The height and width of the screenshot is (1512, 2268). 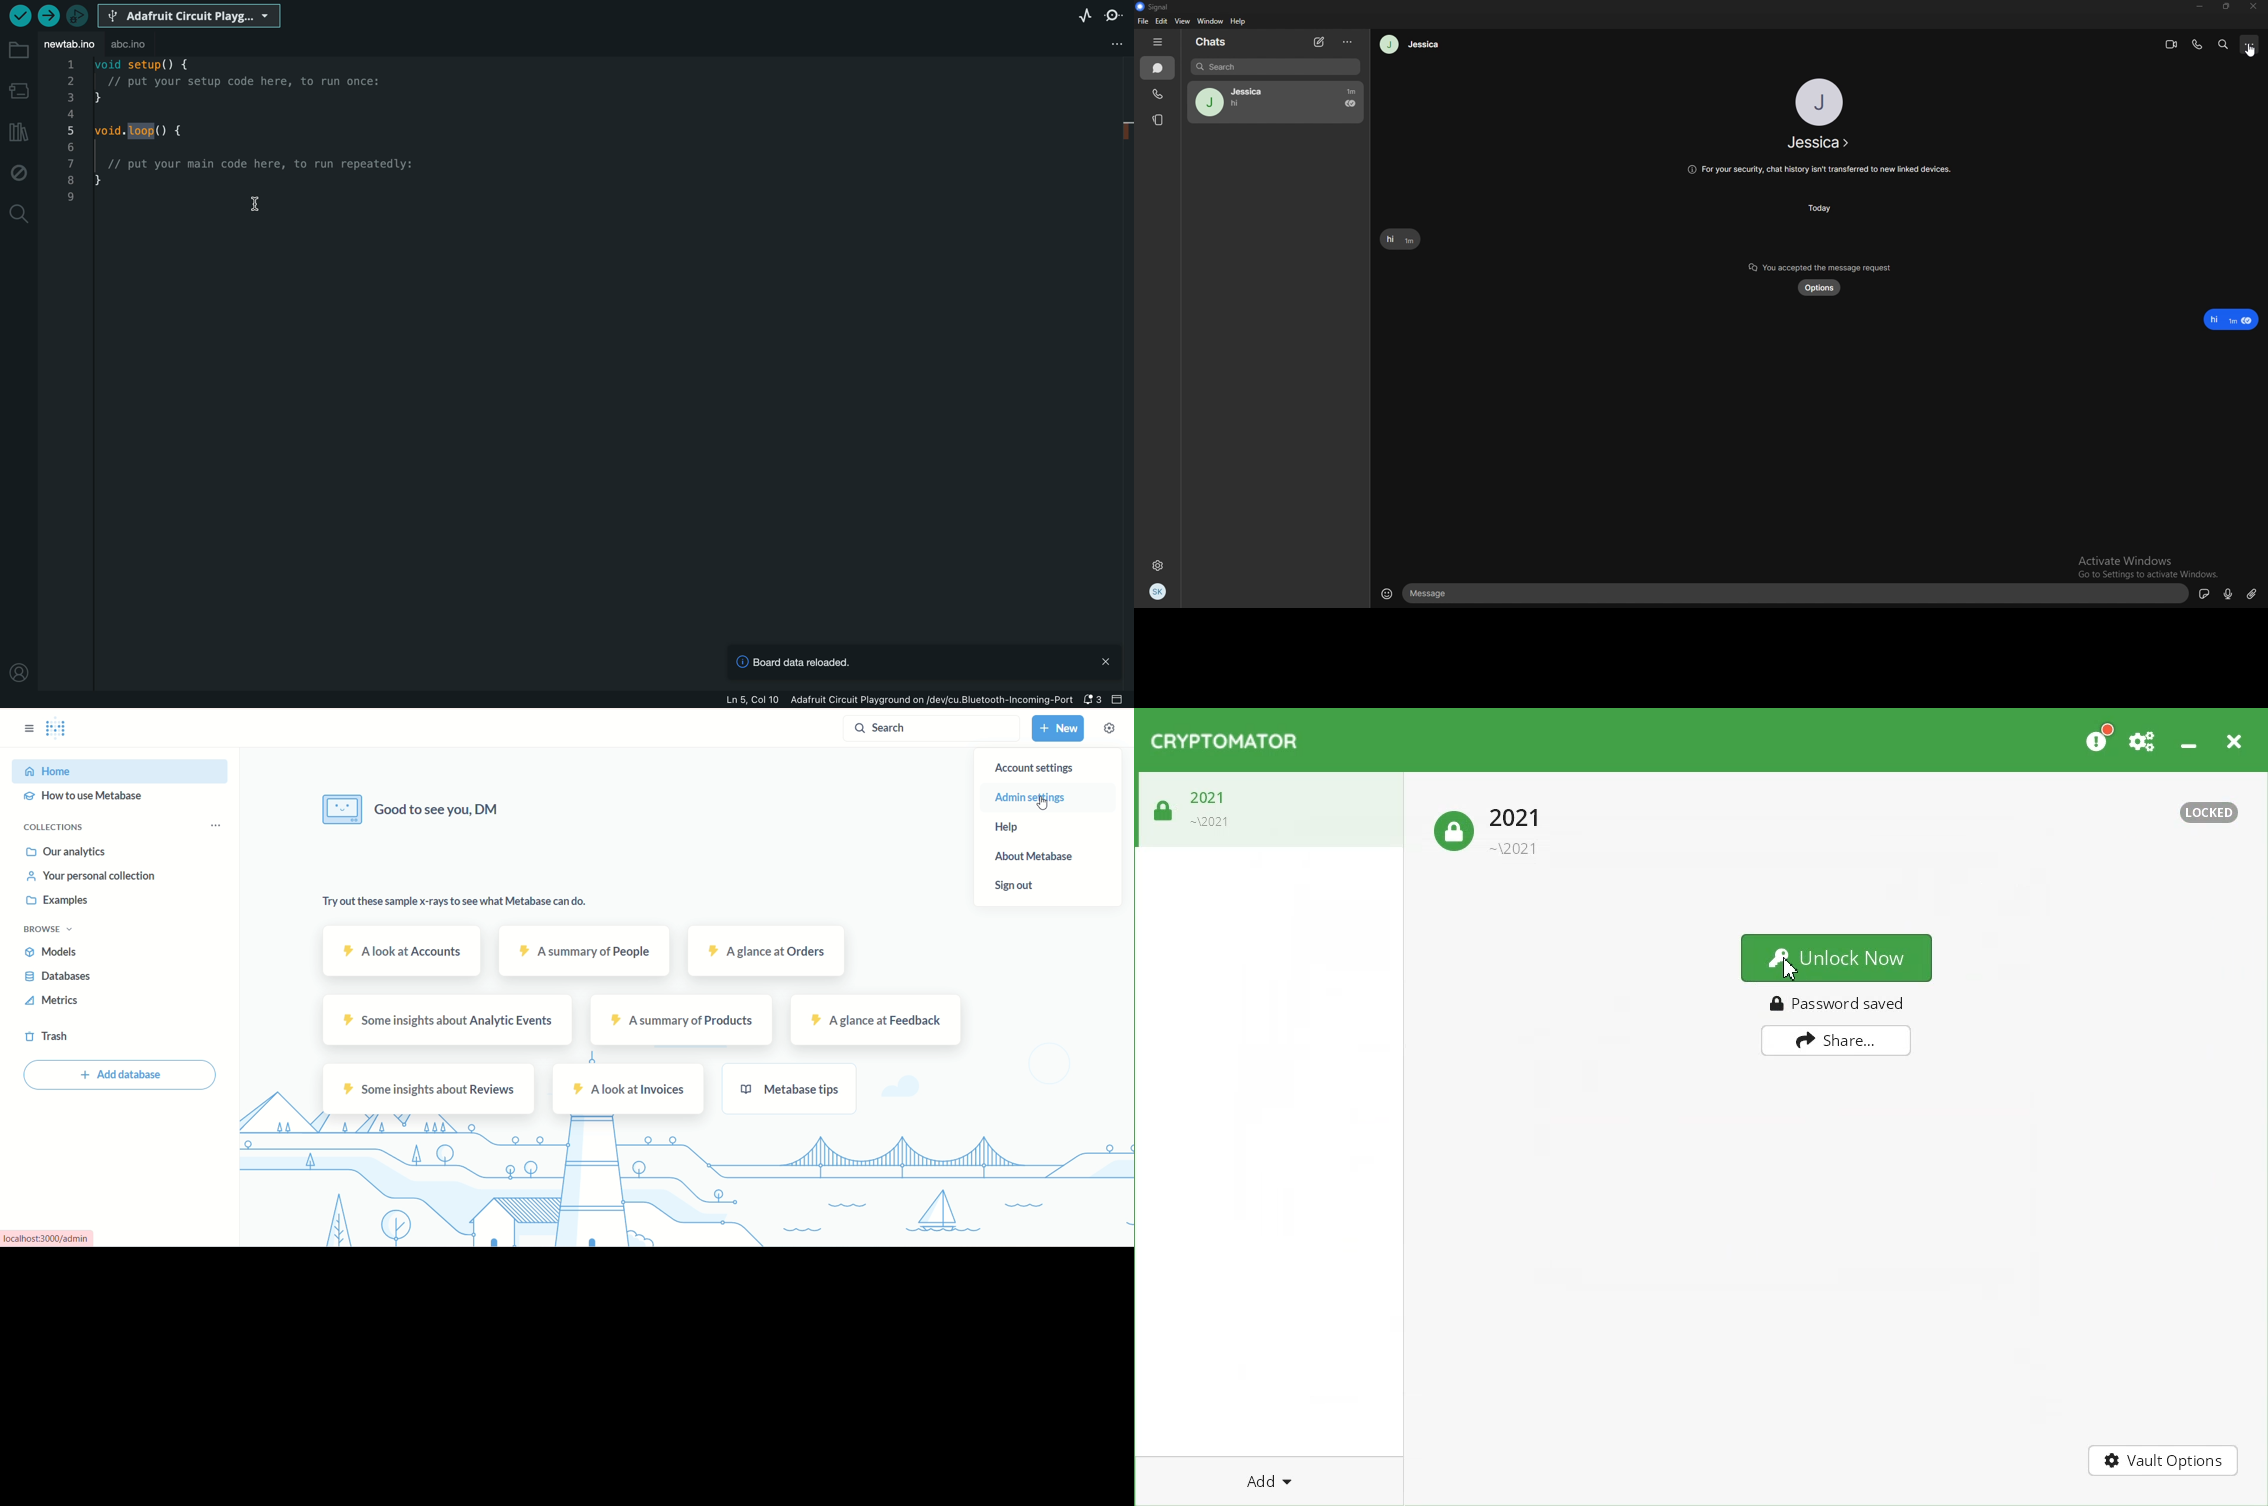 I want to click on Close, so click(x=2233, y=738).